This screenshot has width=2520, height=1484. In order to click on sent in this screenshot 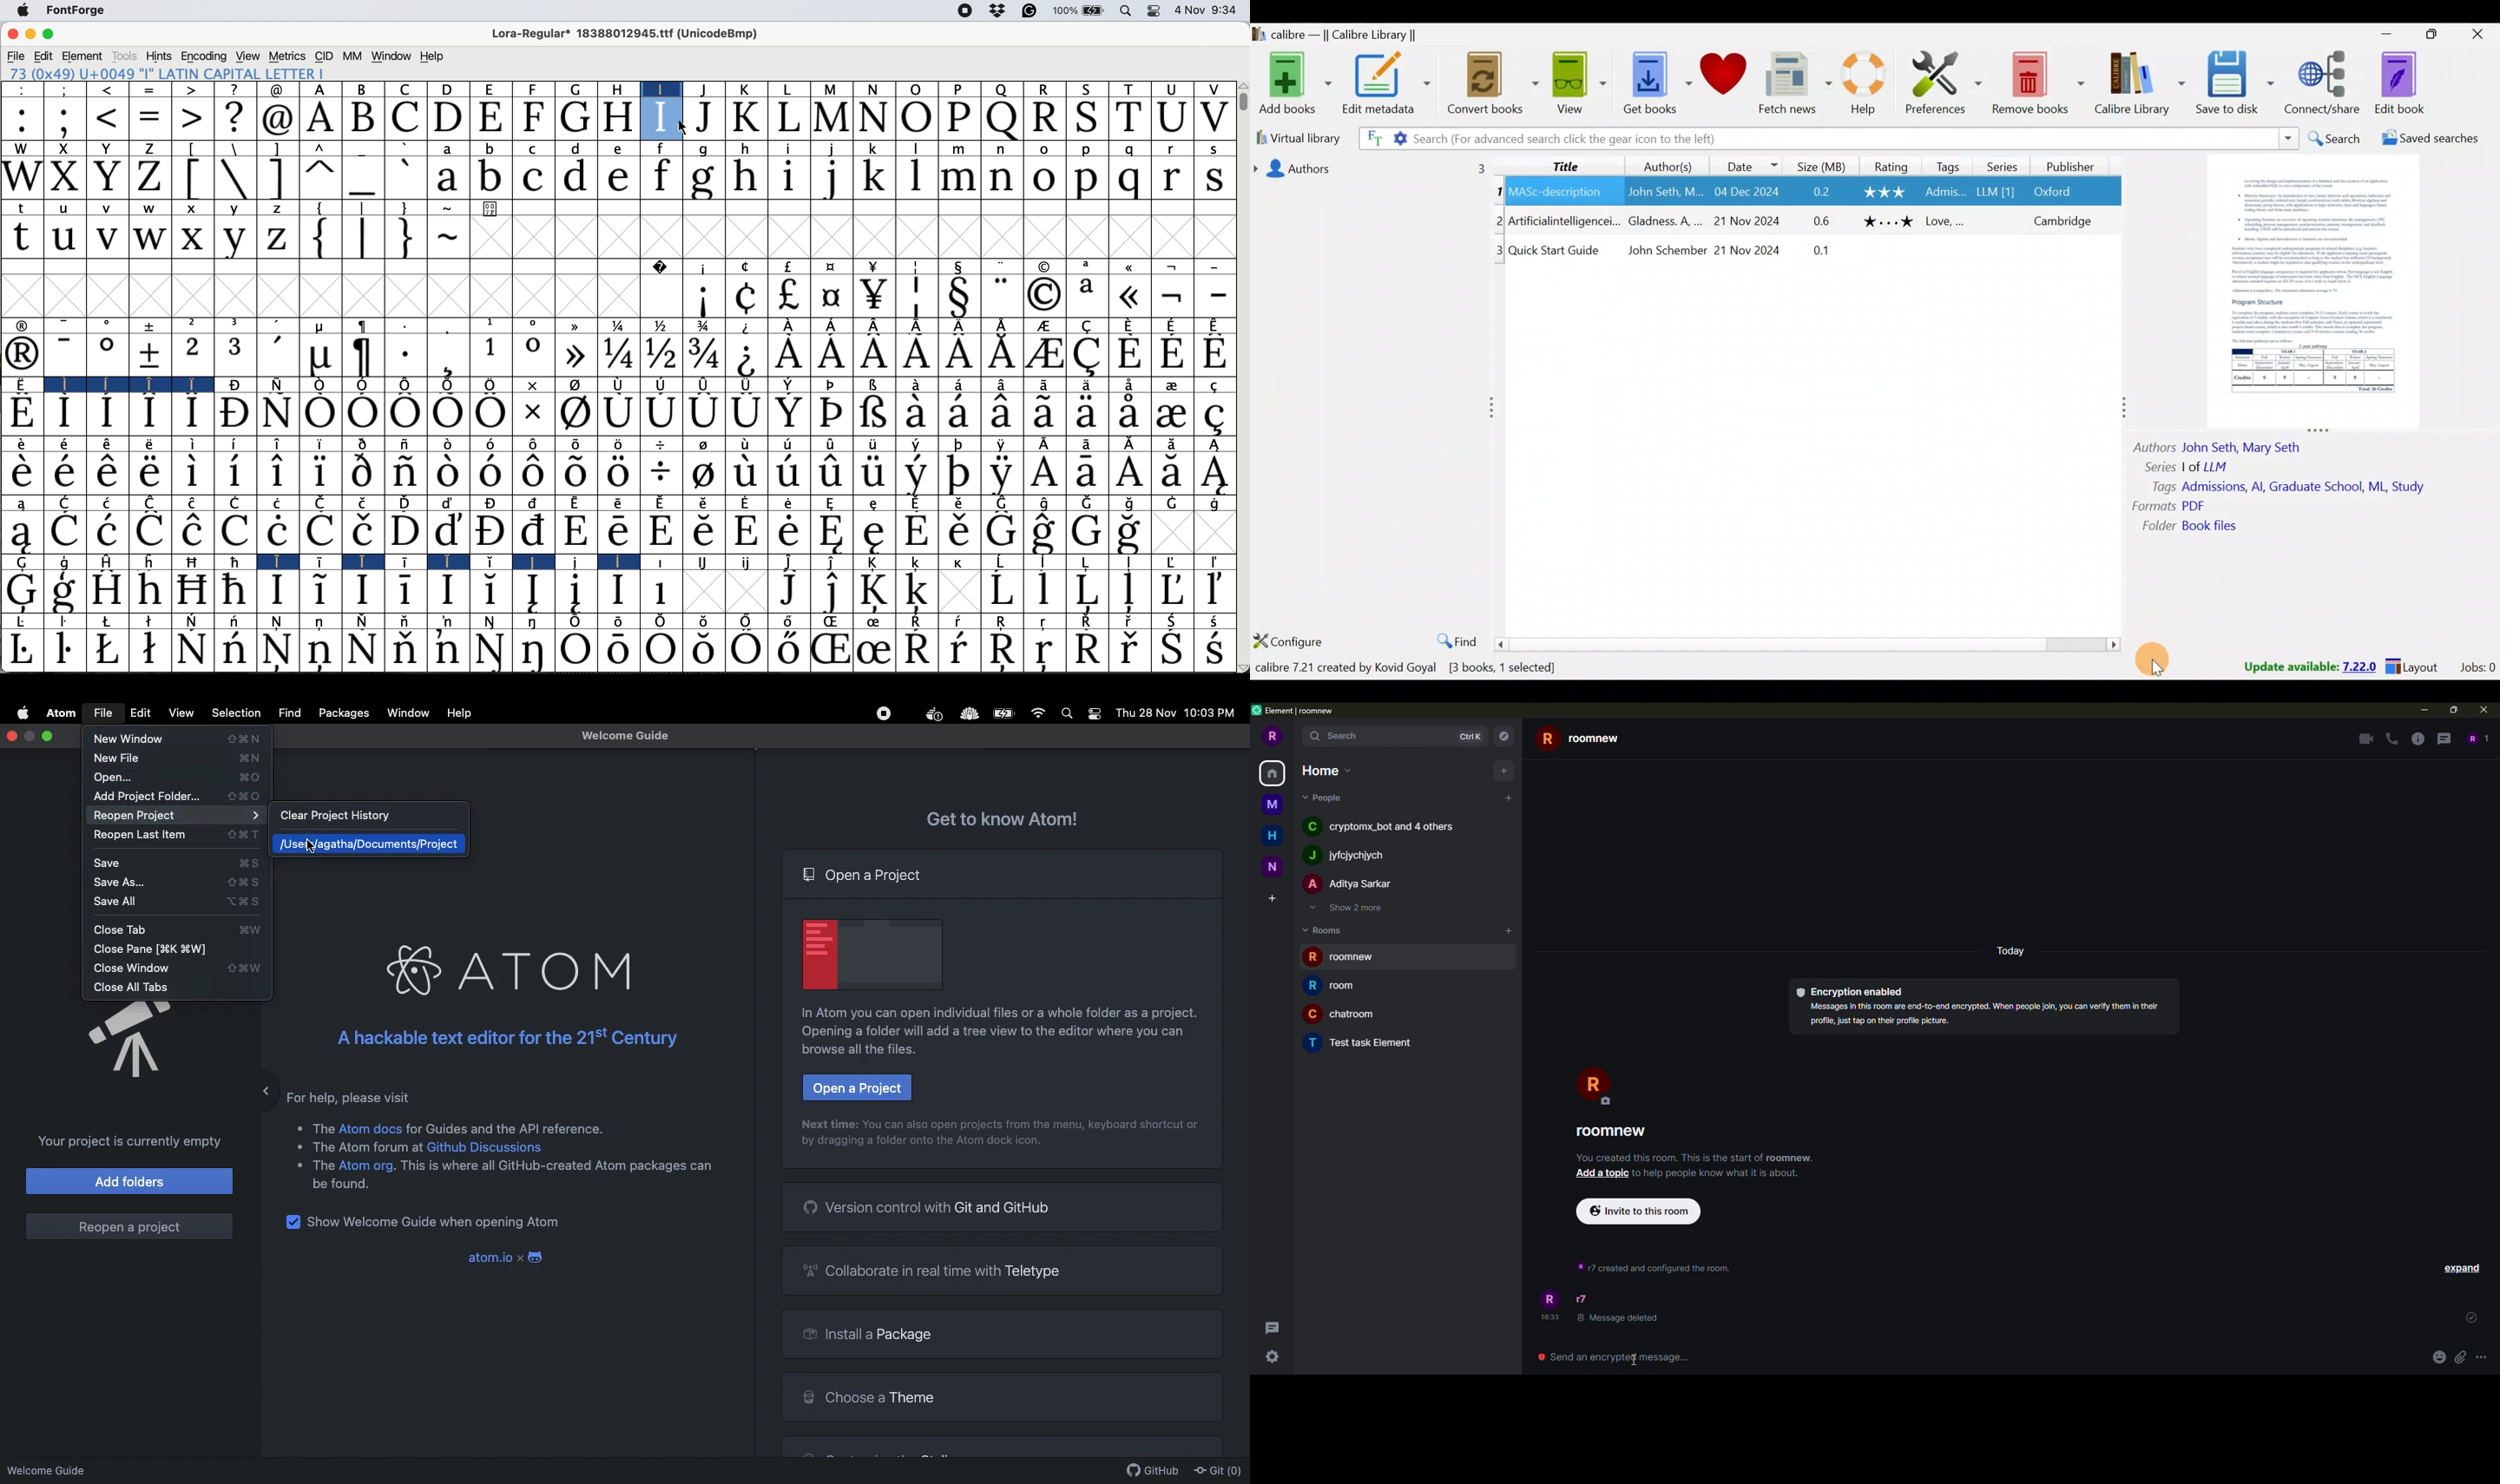, I will do `click(2469, 1319)`.